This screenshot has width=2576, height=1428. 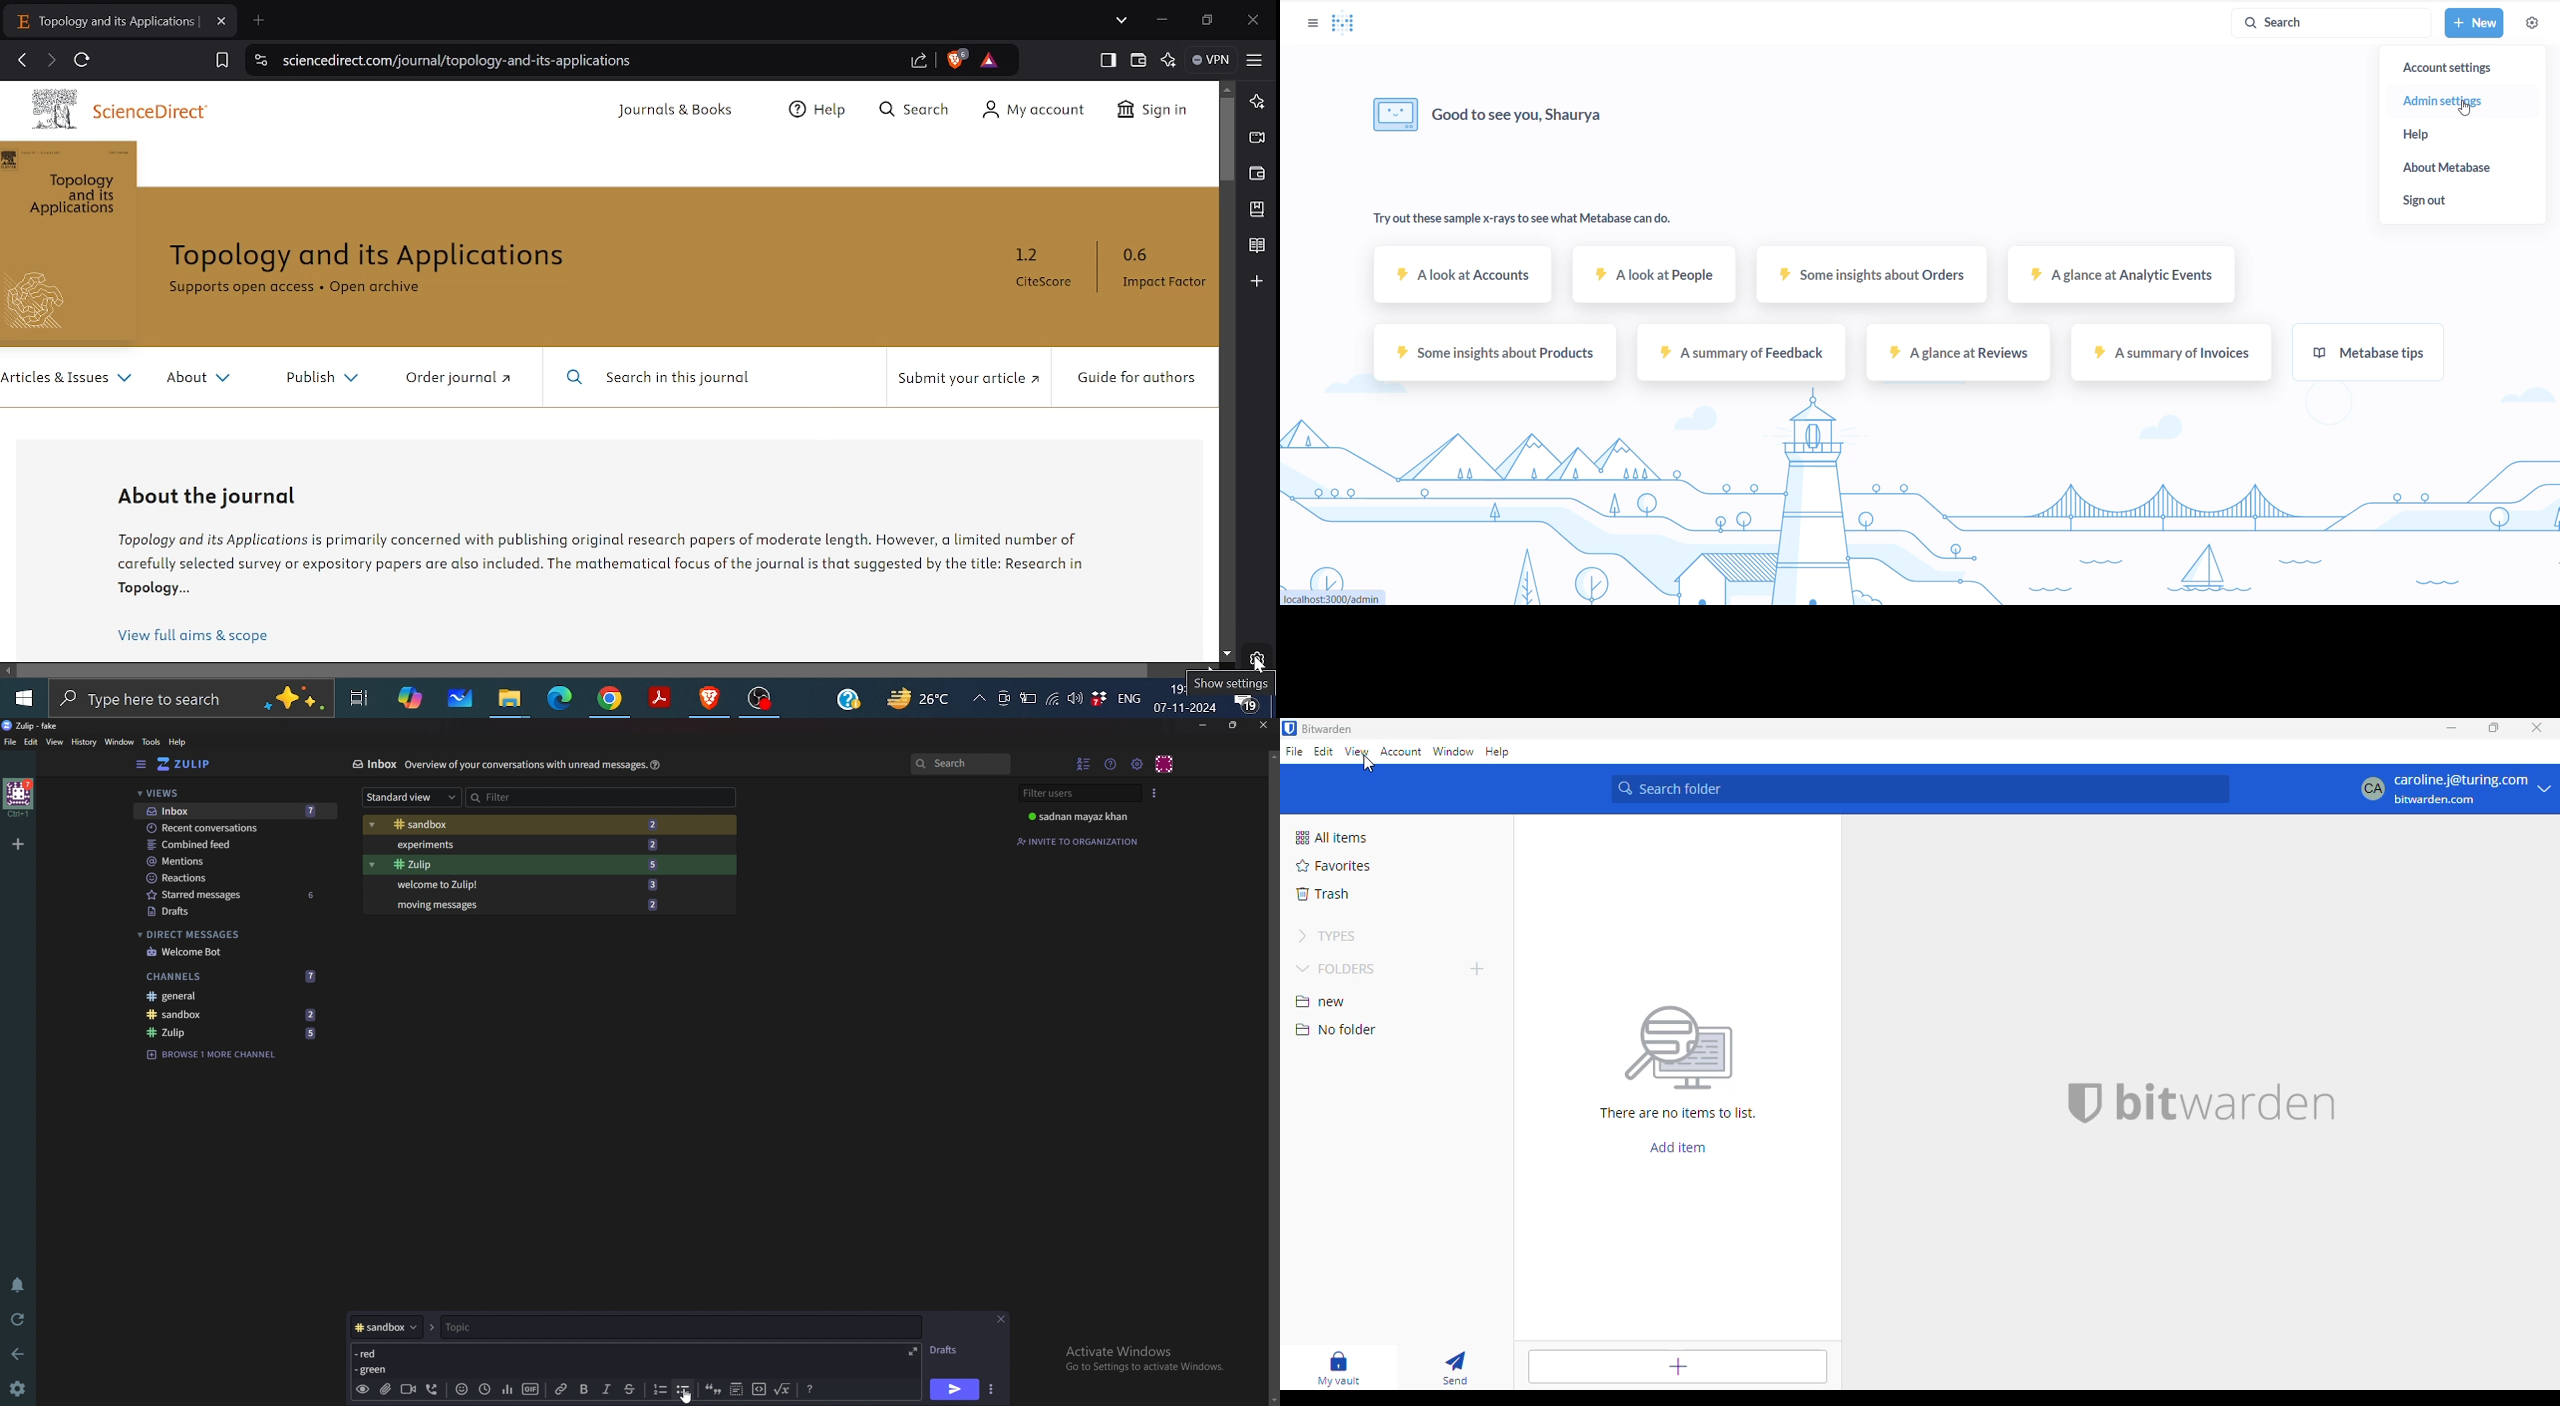 What do you see at coordinates (1235, 725) in the screenshot?
I see `Resize` at bounding box center [1235, 725].